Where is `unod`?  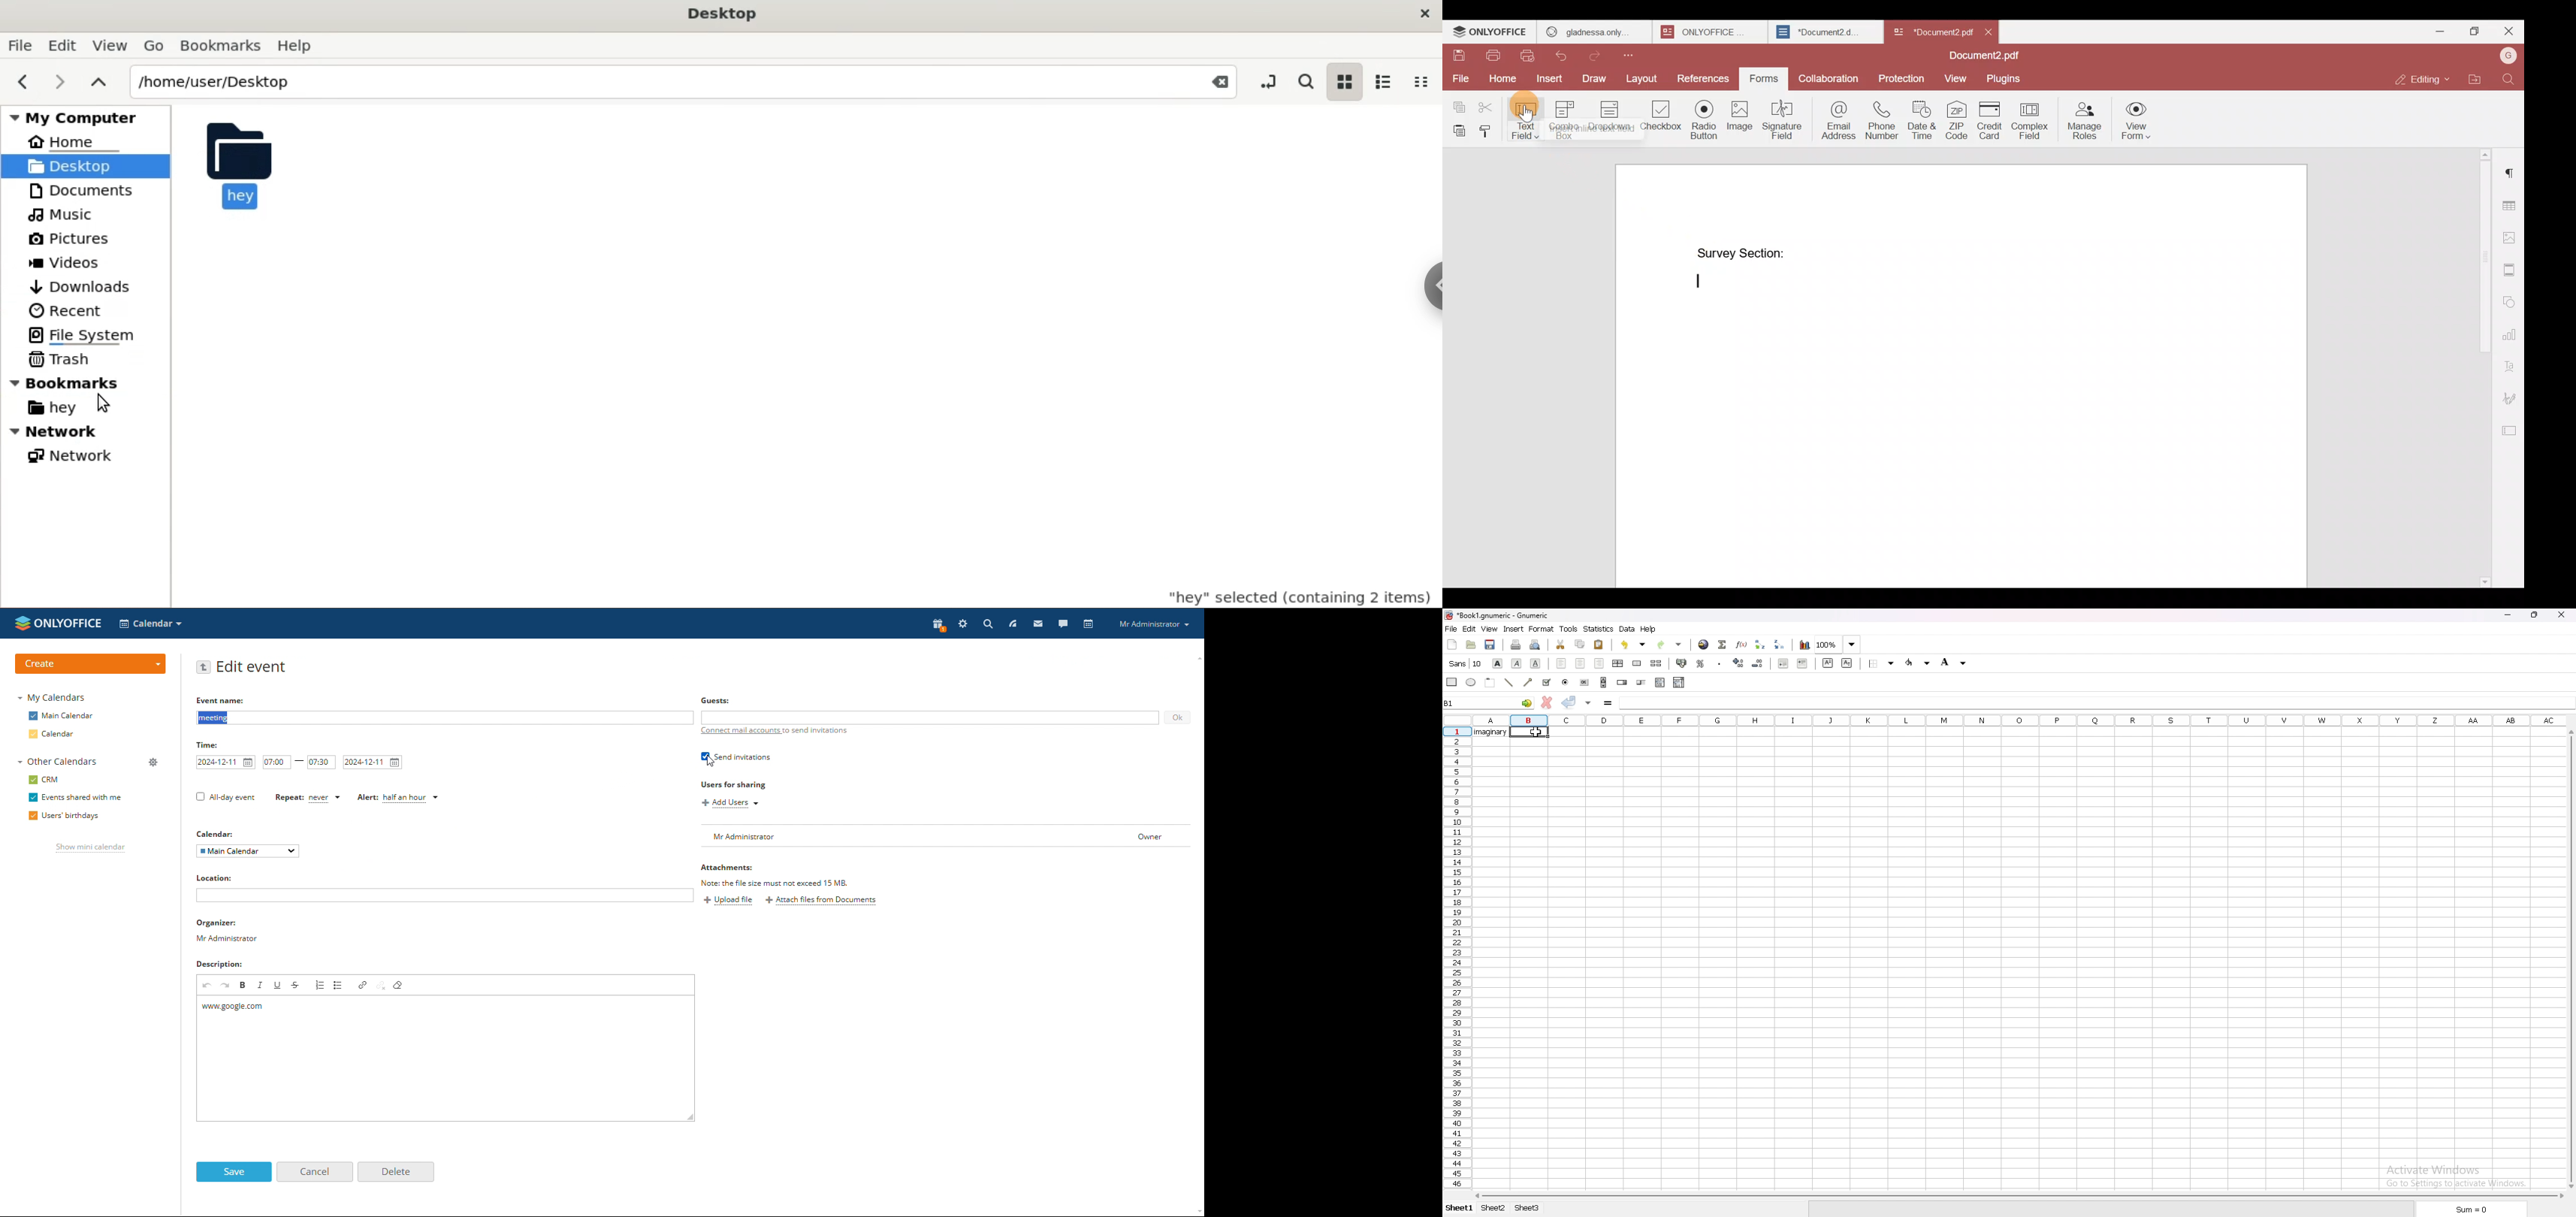
unod is located at coordinates (1634, 644).